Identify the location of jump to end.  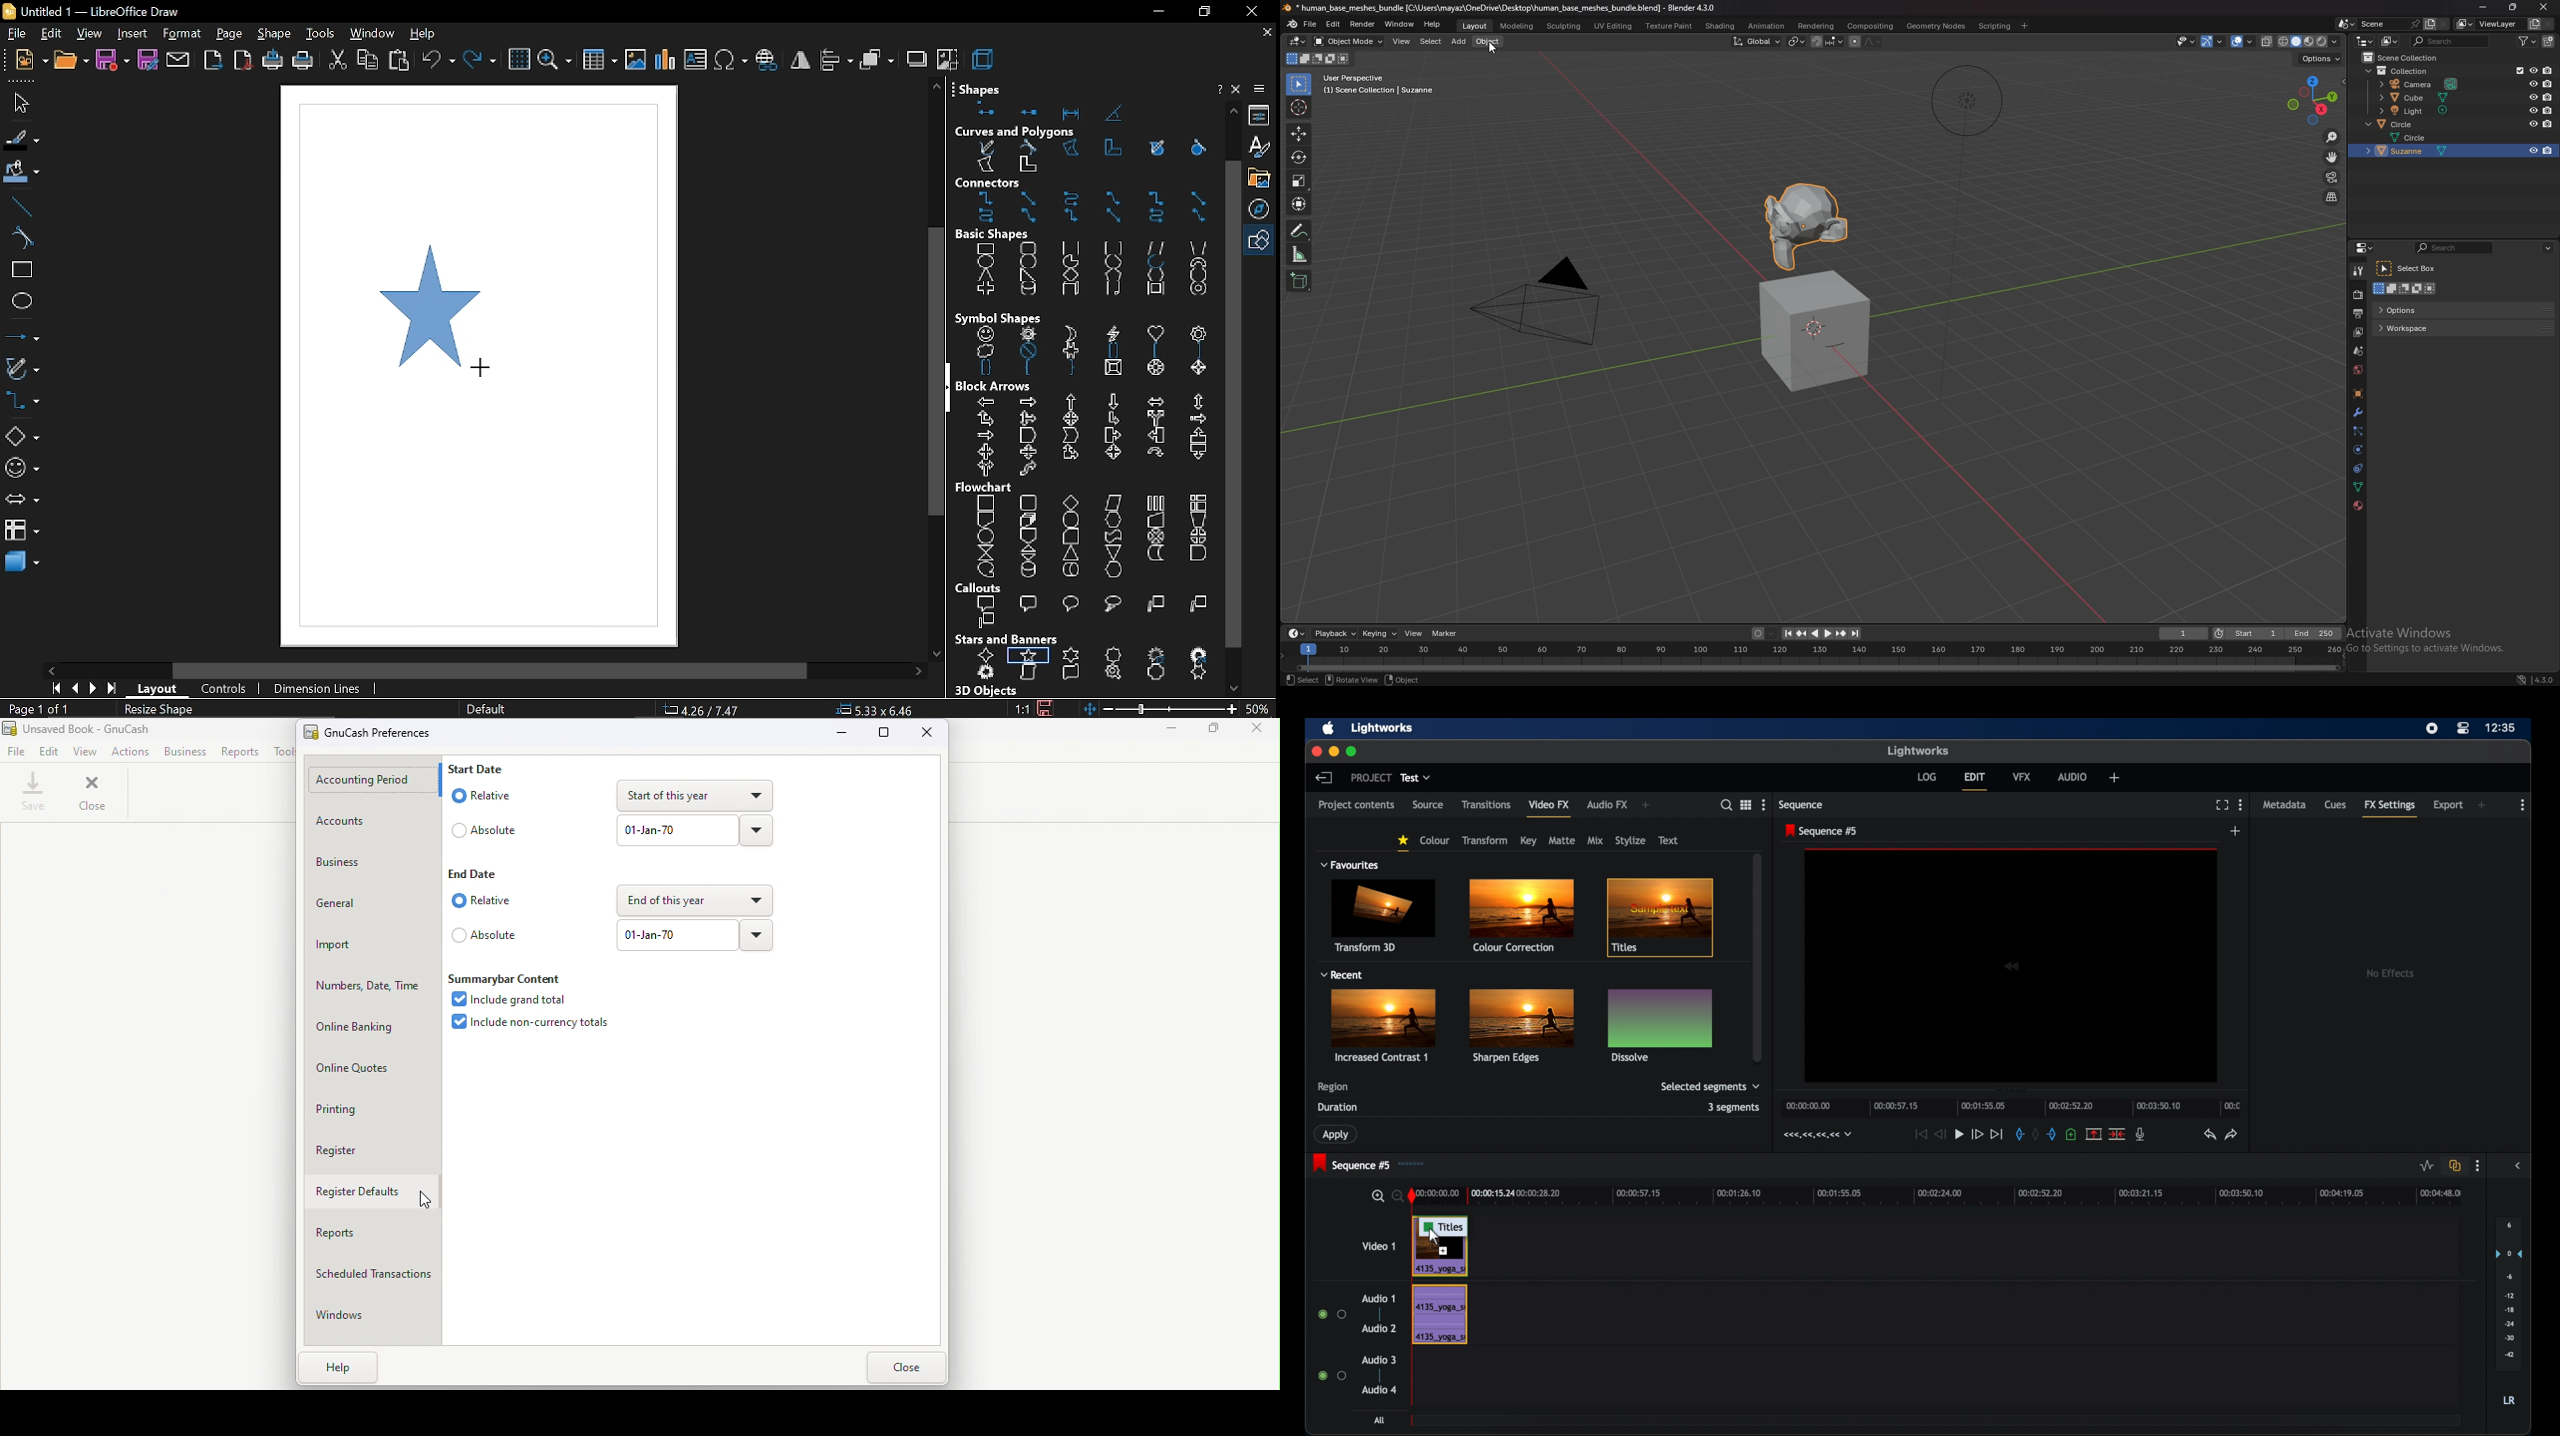
(1997, 1134).